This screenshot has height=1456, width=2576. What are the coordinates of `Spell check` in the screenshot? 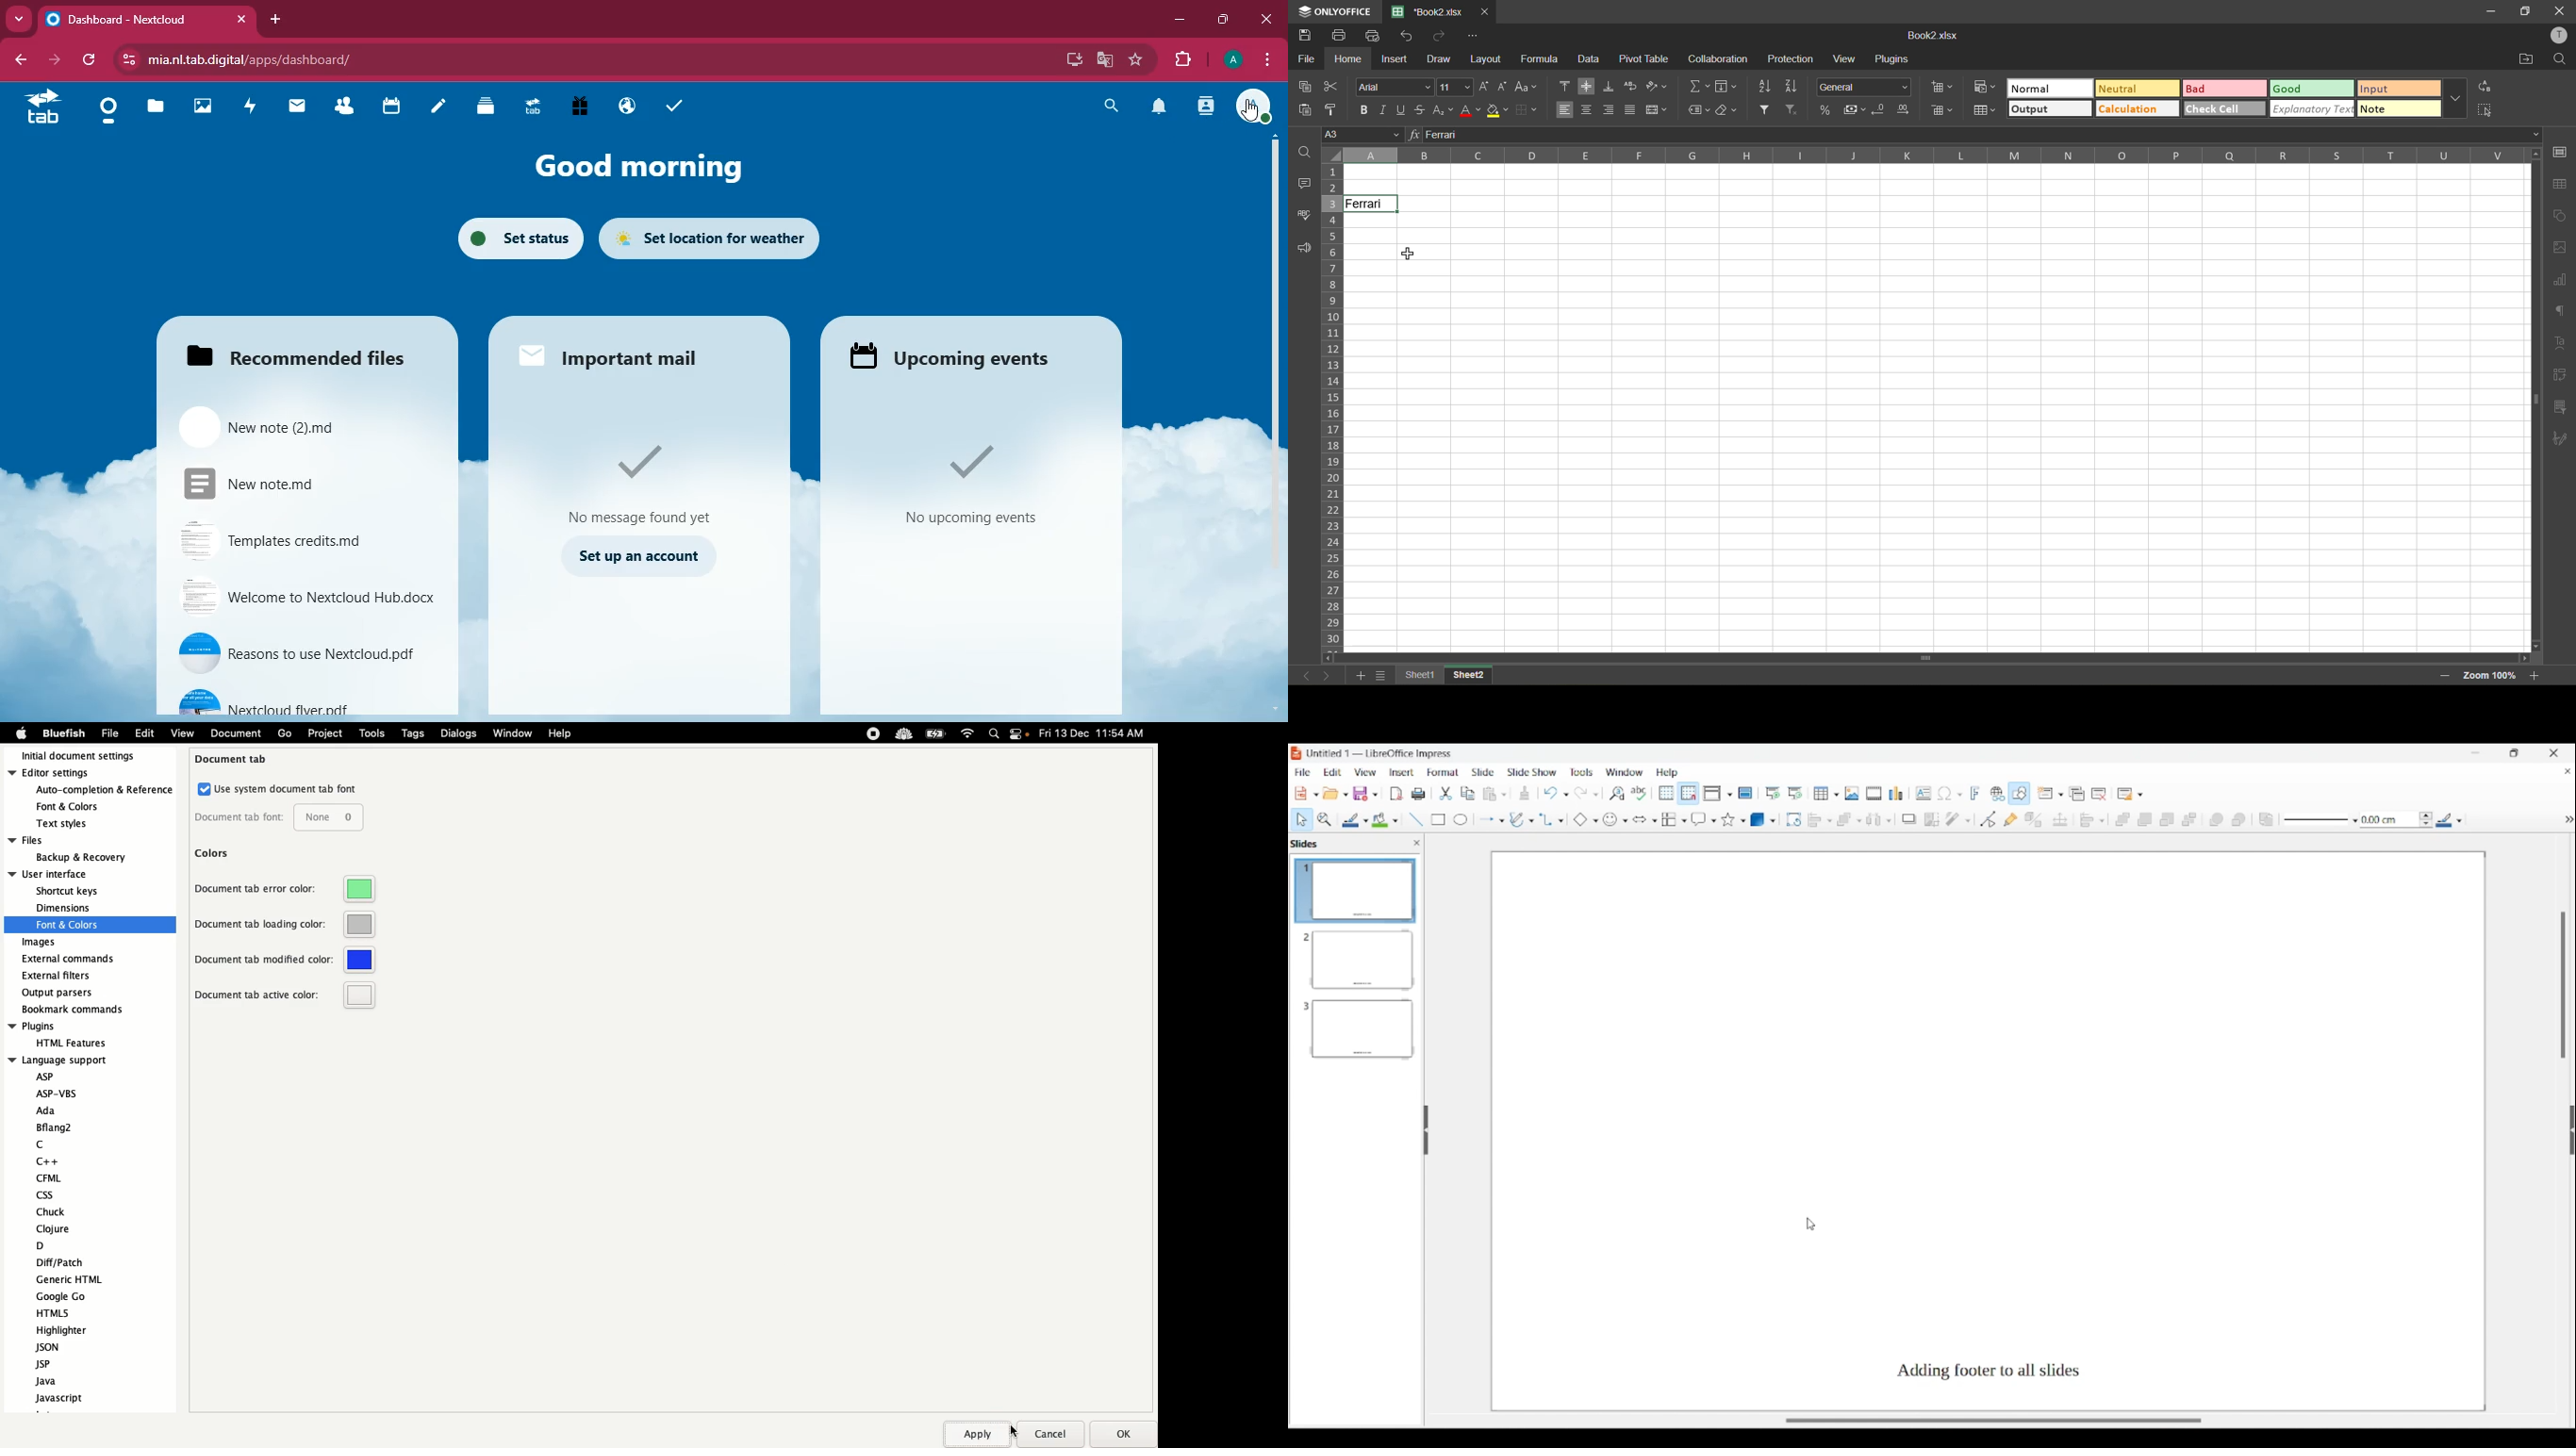 It's located at (1639, 793).